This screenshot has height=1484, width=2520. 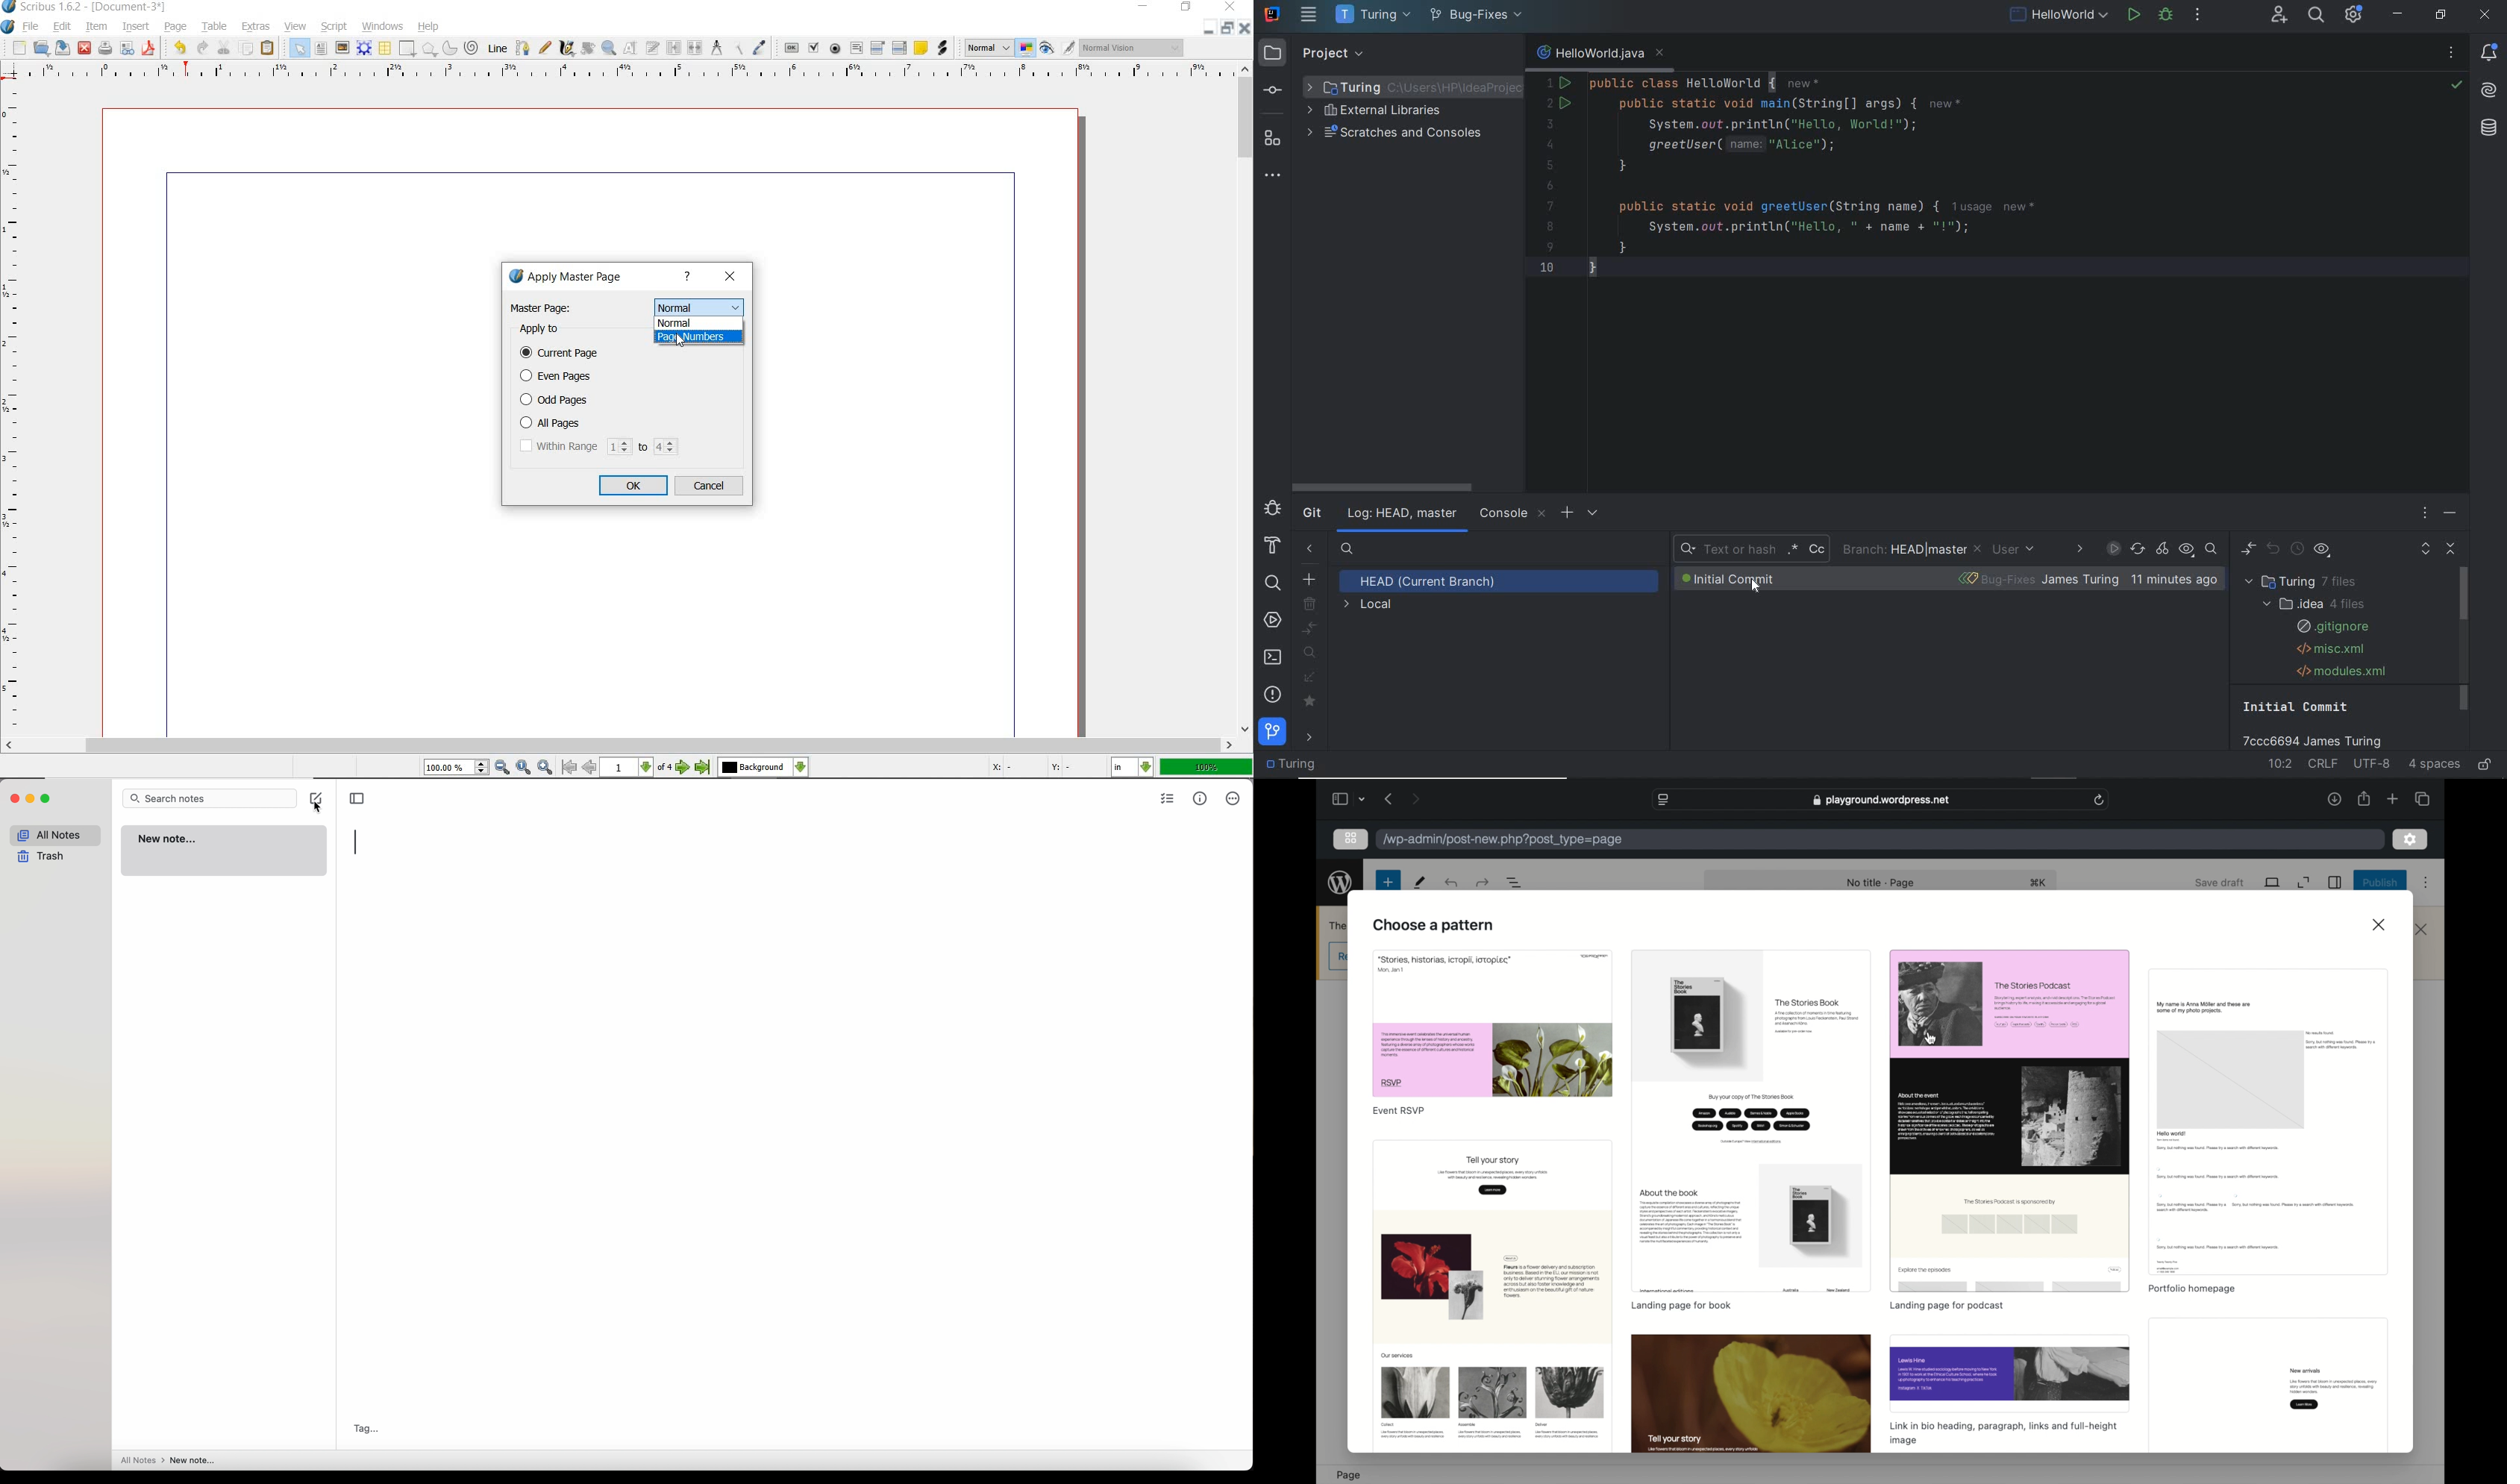 What do you see at coordinates (651, 48) in the screenshot?
I see `edit text with story editor` at bounding box center [651, 48].